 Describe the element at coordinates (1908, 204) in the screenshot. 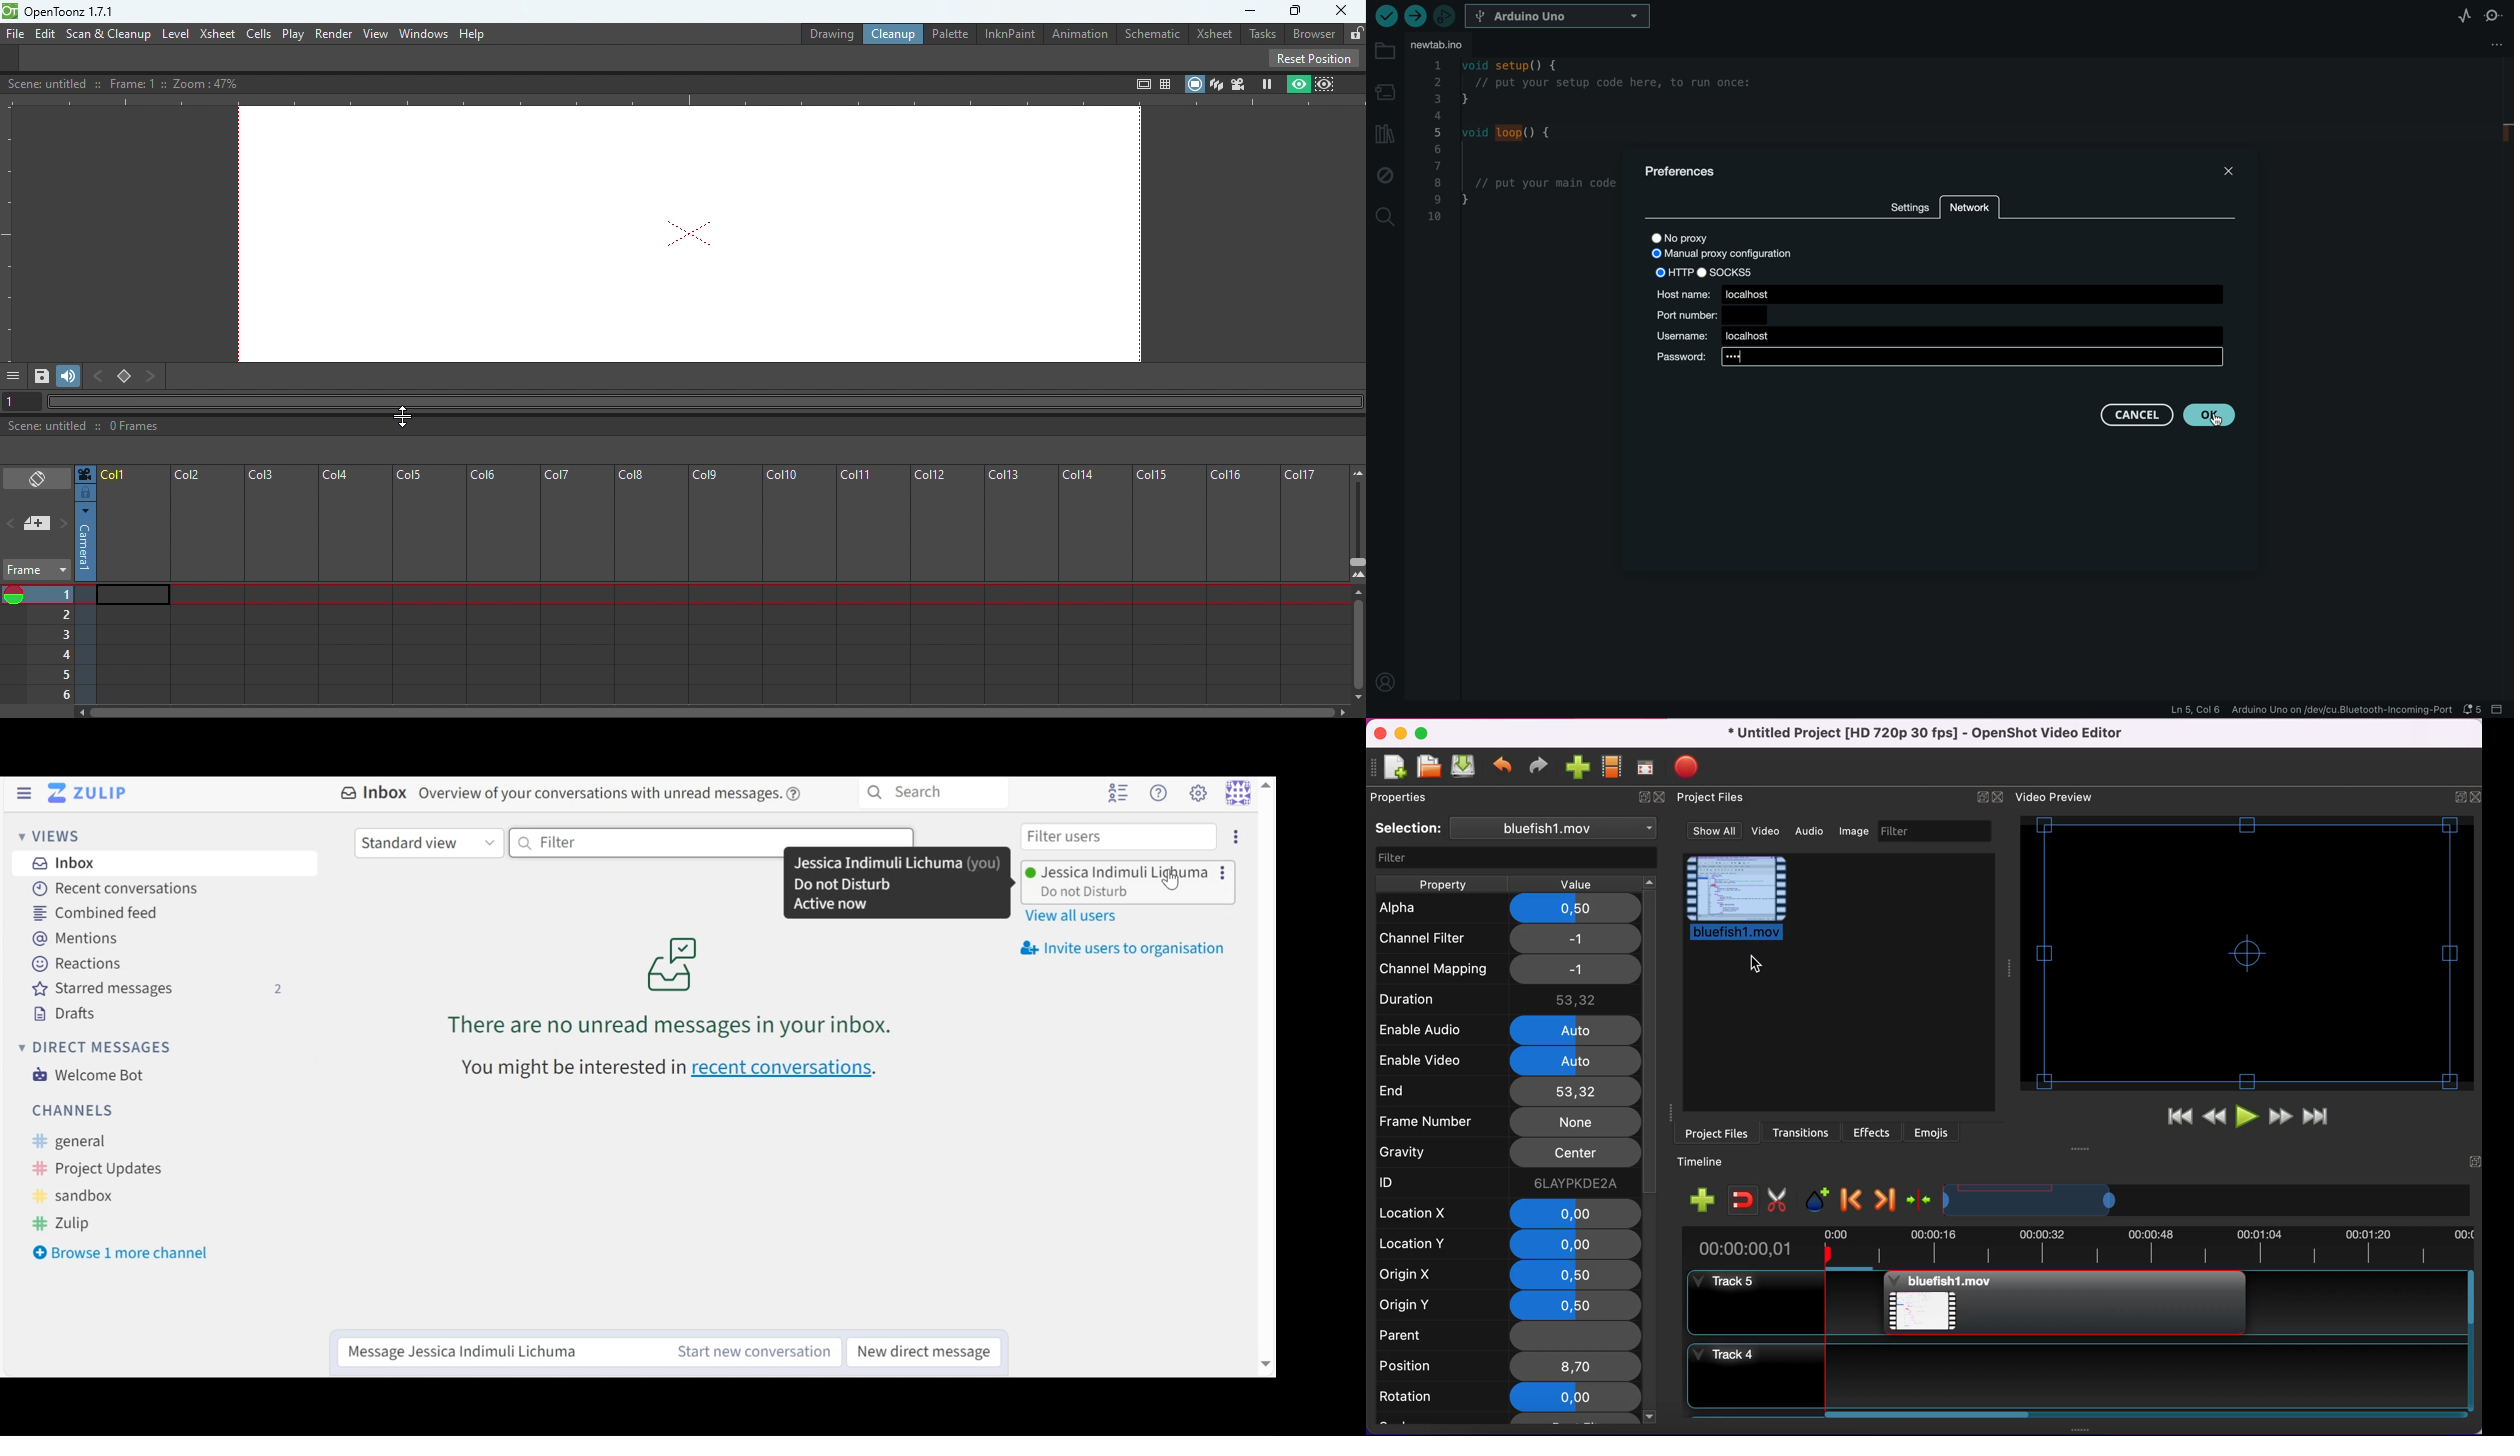

I see `settings` at that location.